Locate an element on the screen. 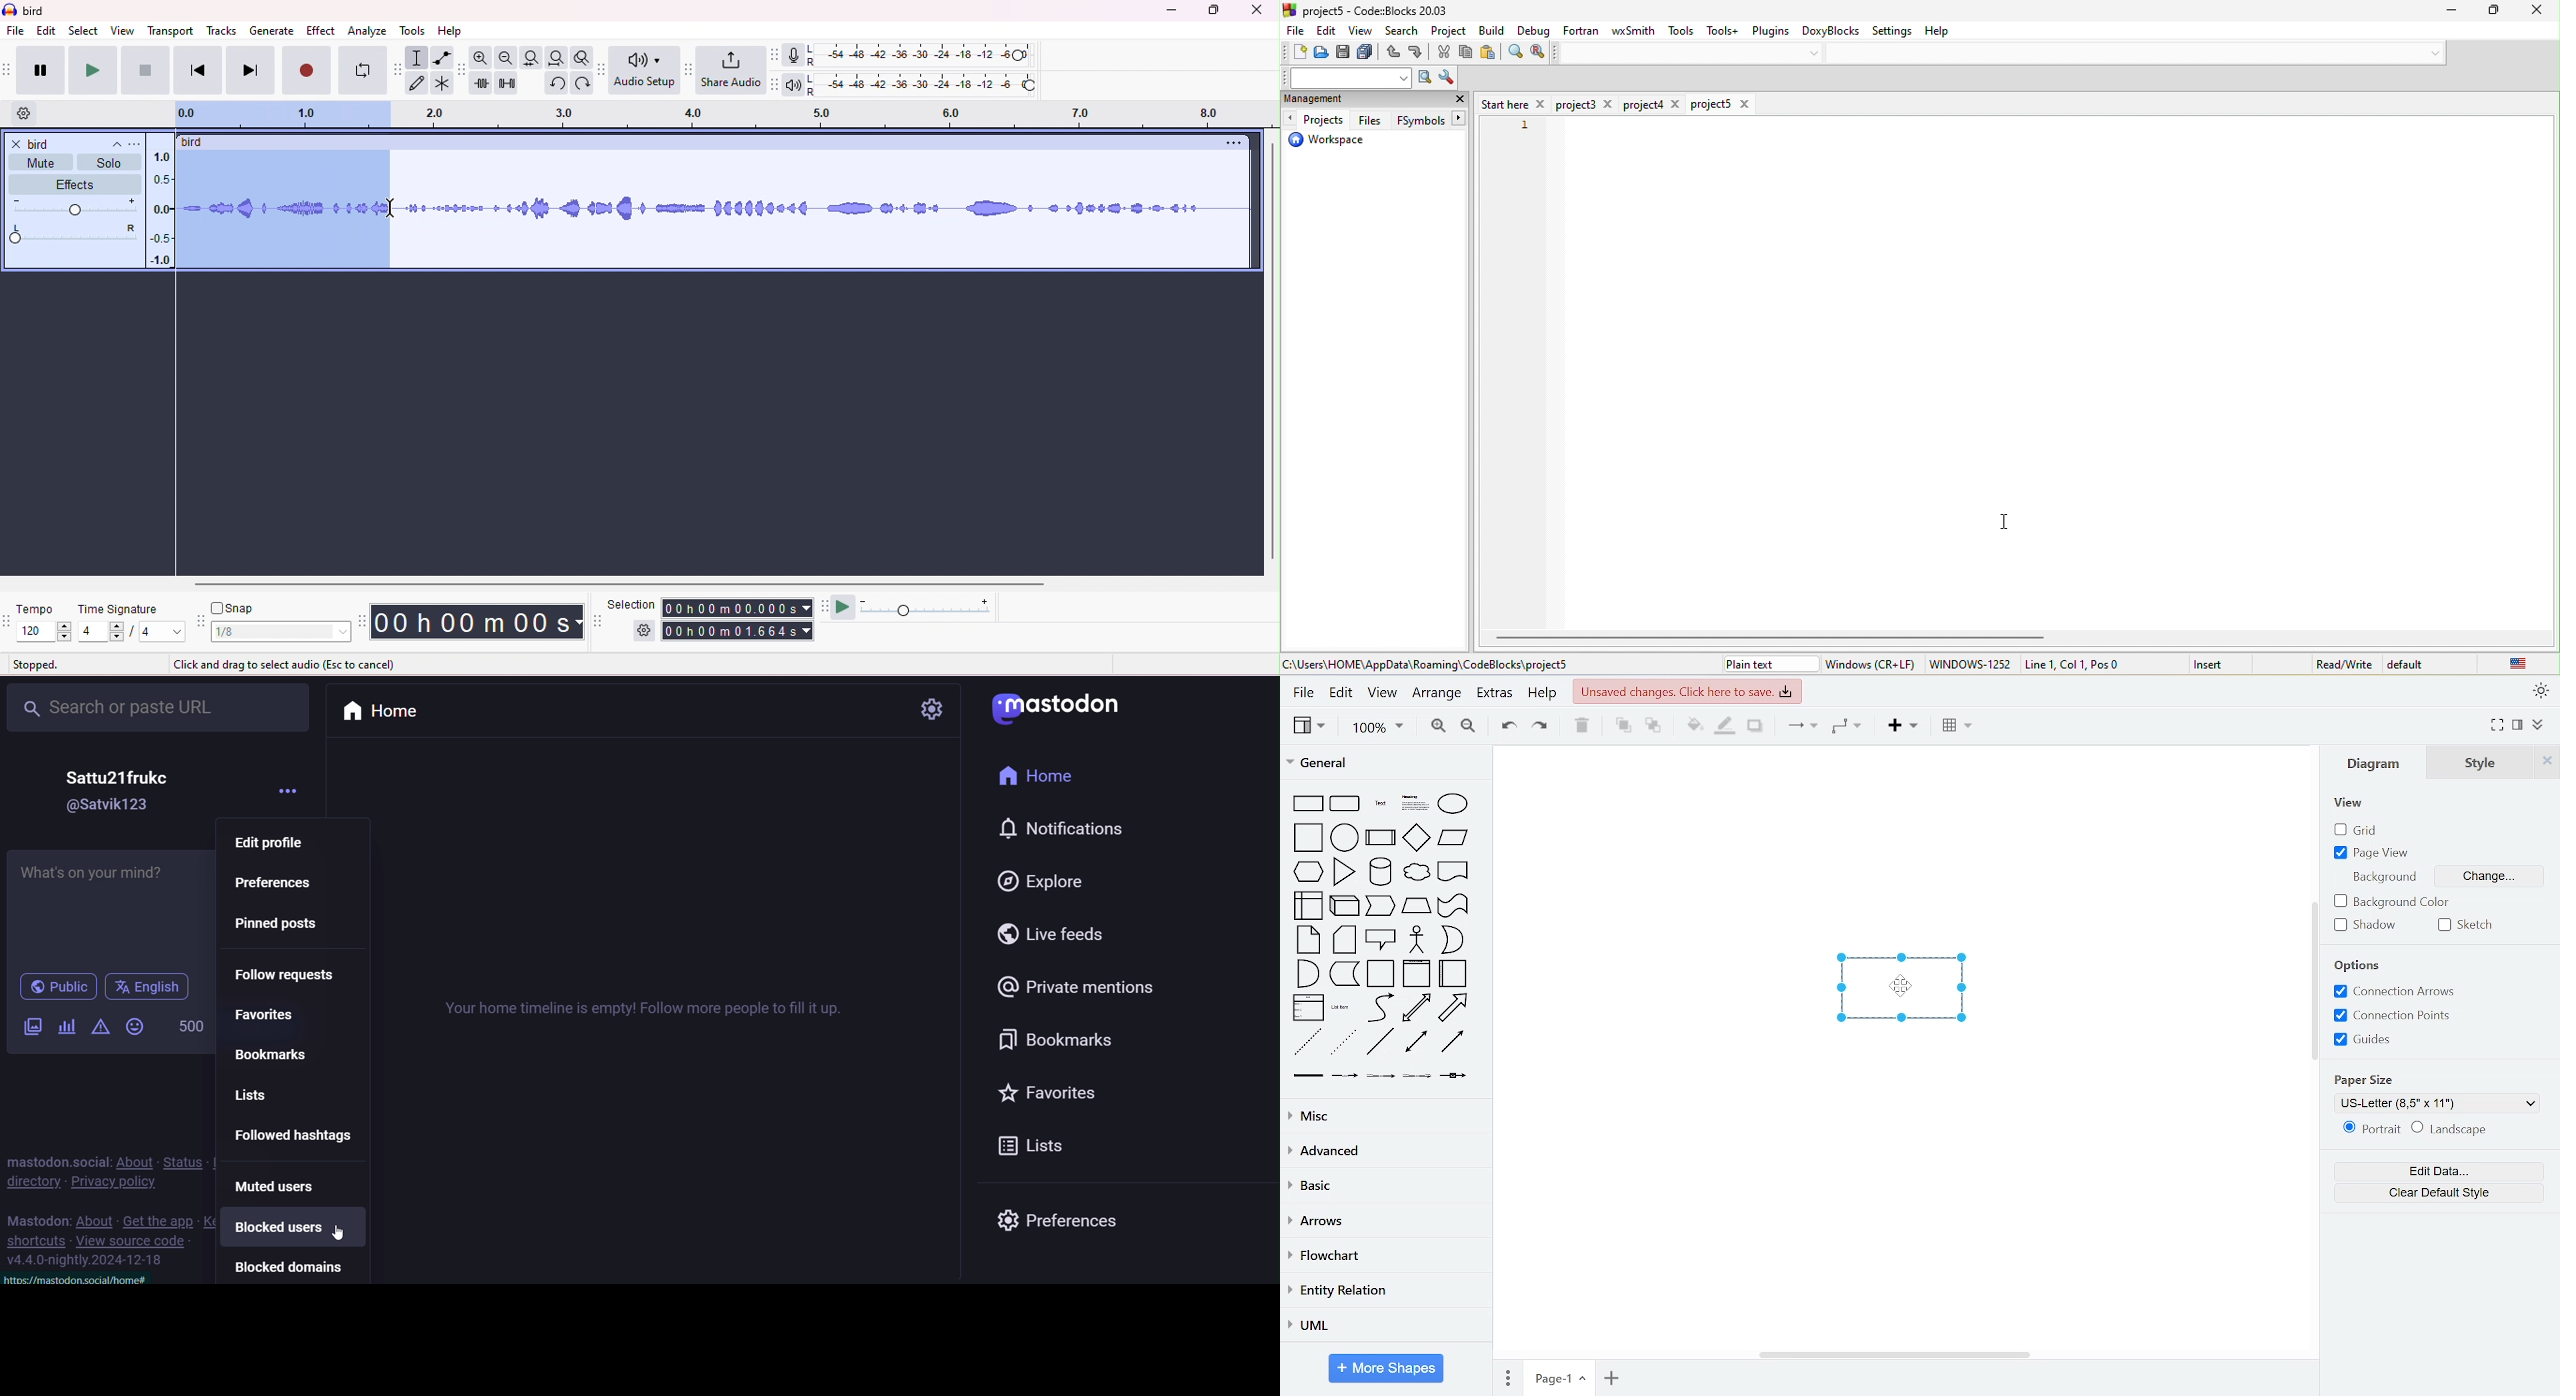 The height and width of the screenshot is (1400, 2576). tempo is located at coordinates (41, 608).